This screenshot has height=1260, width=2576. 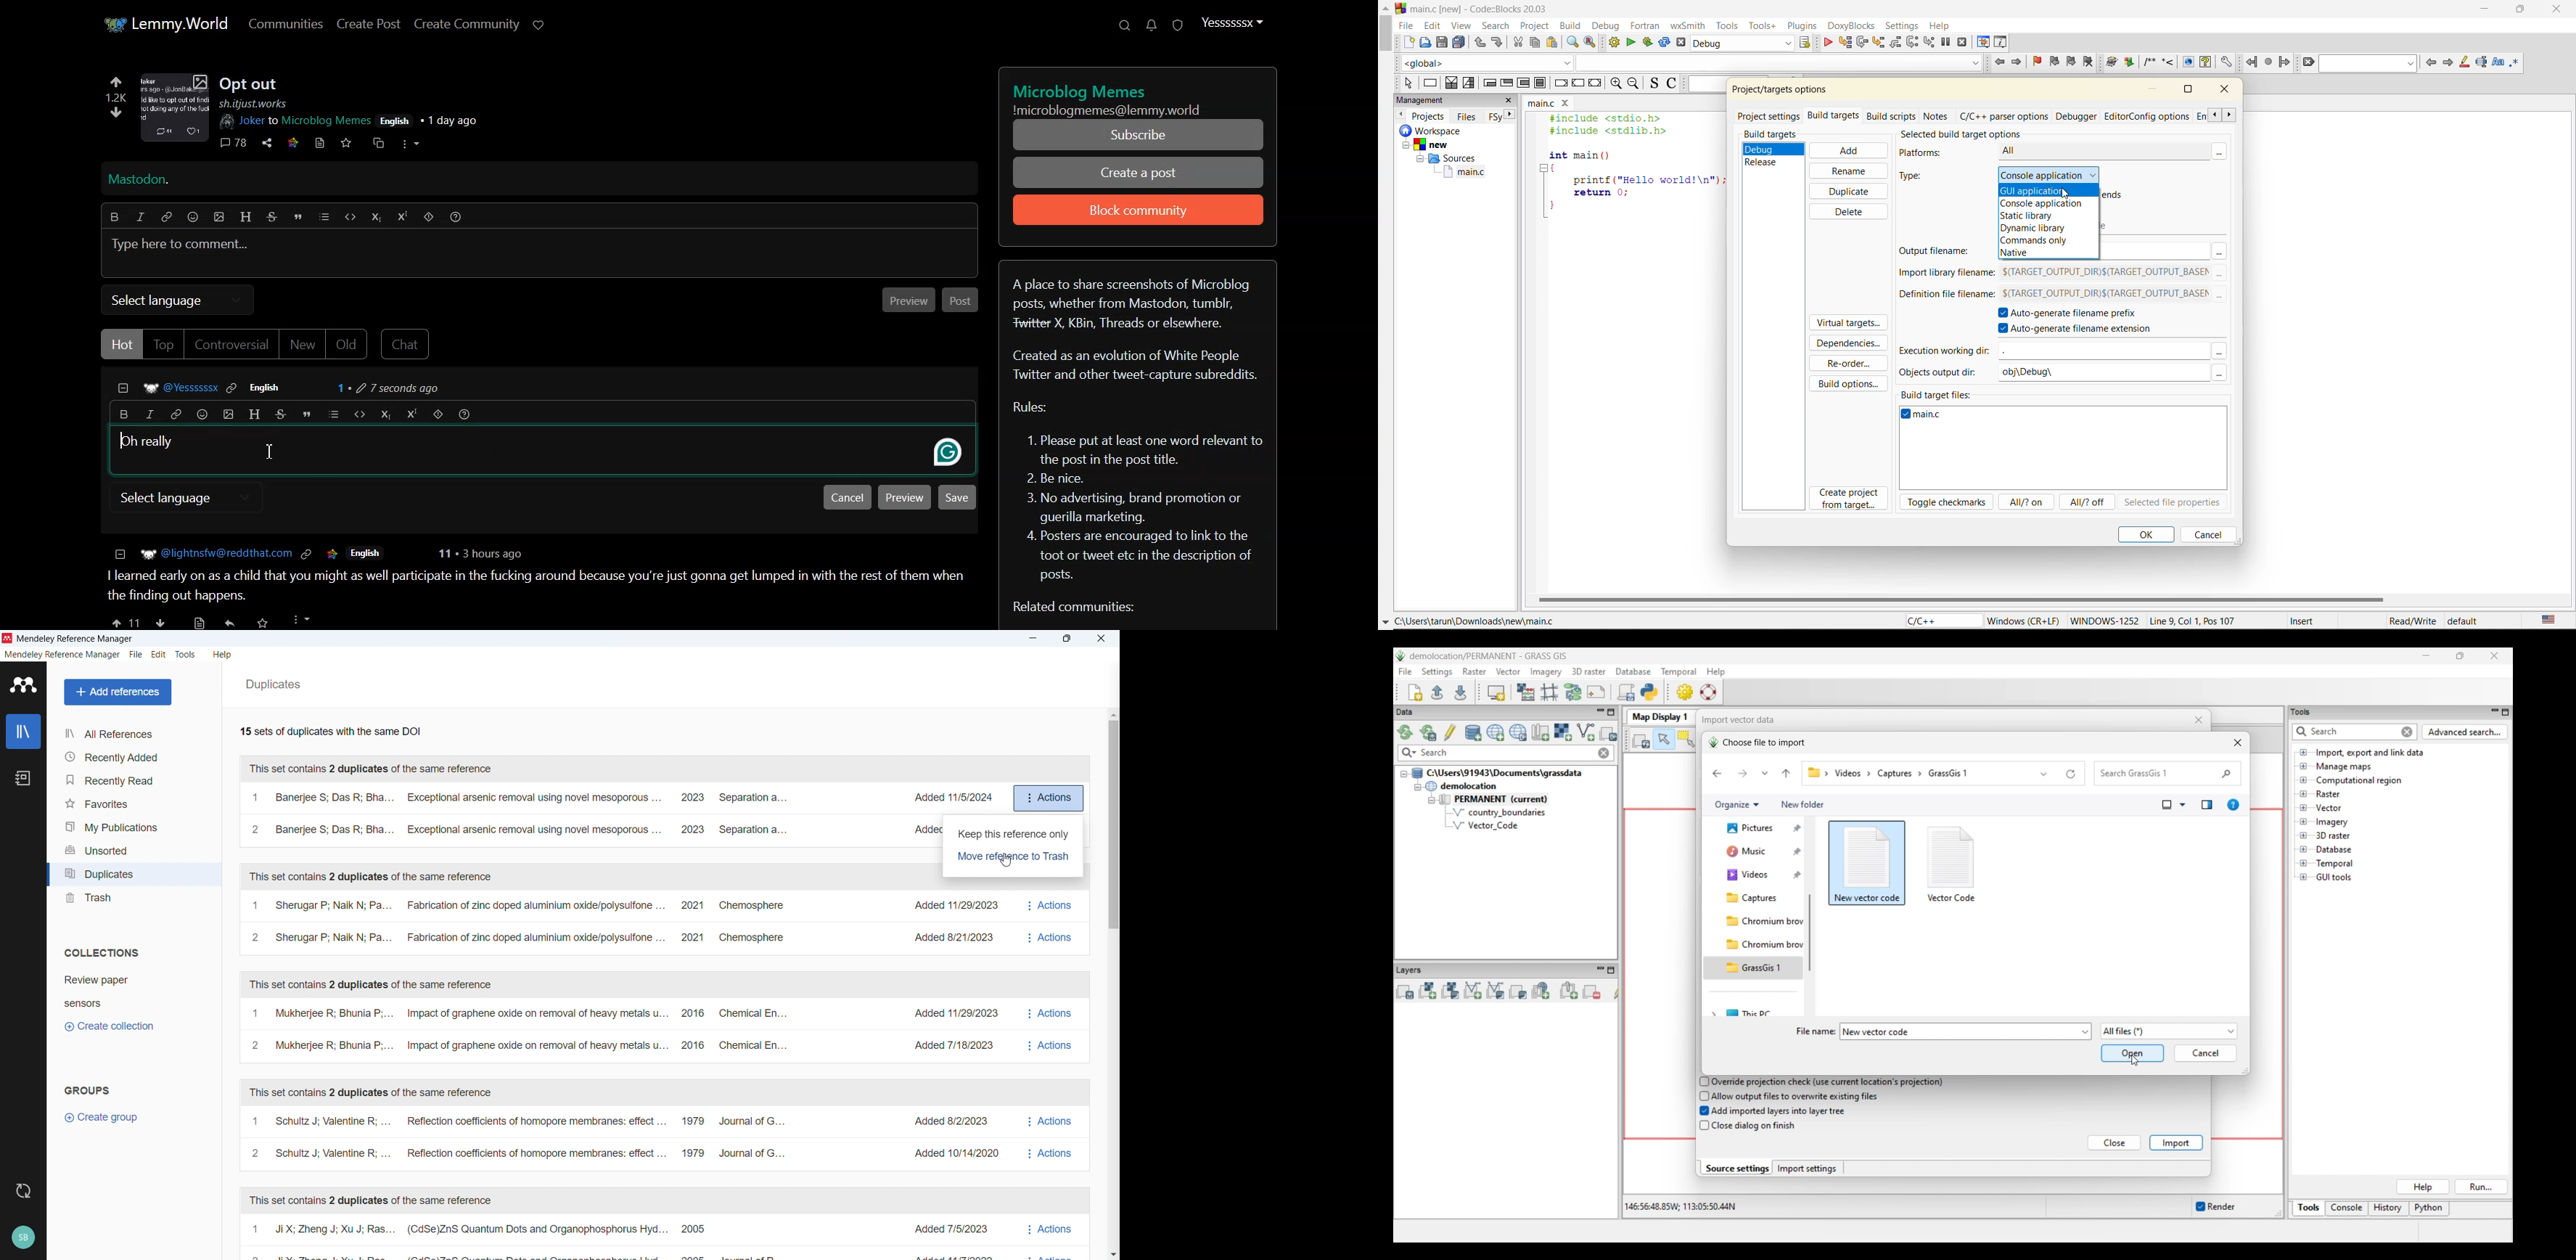 I want to click on This set contains two duplicates of the same reference, so click(x=370, y=1201).